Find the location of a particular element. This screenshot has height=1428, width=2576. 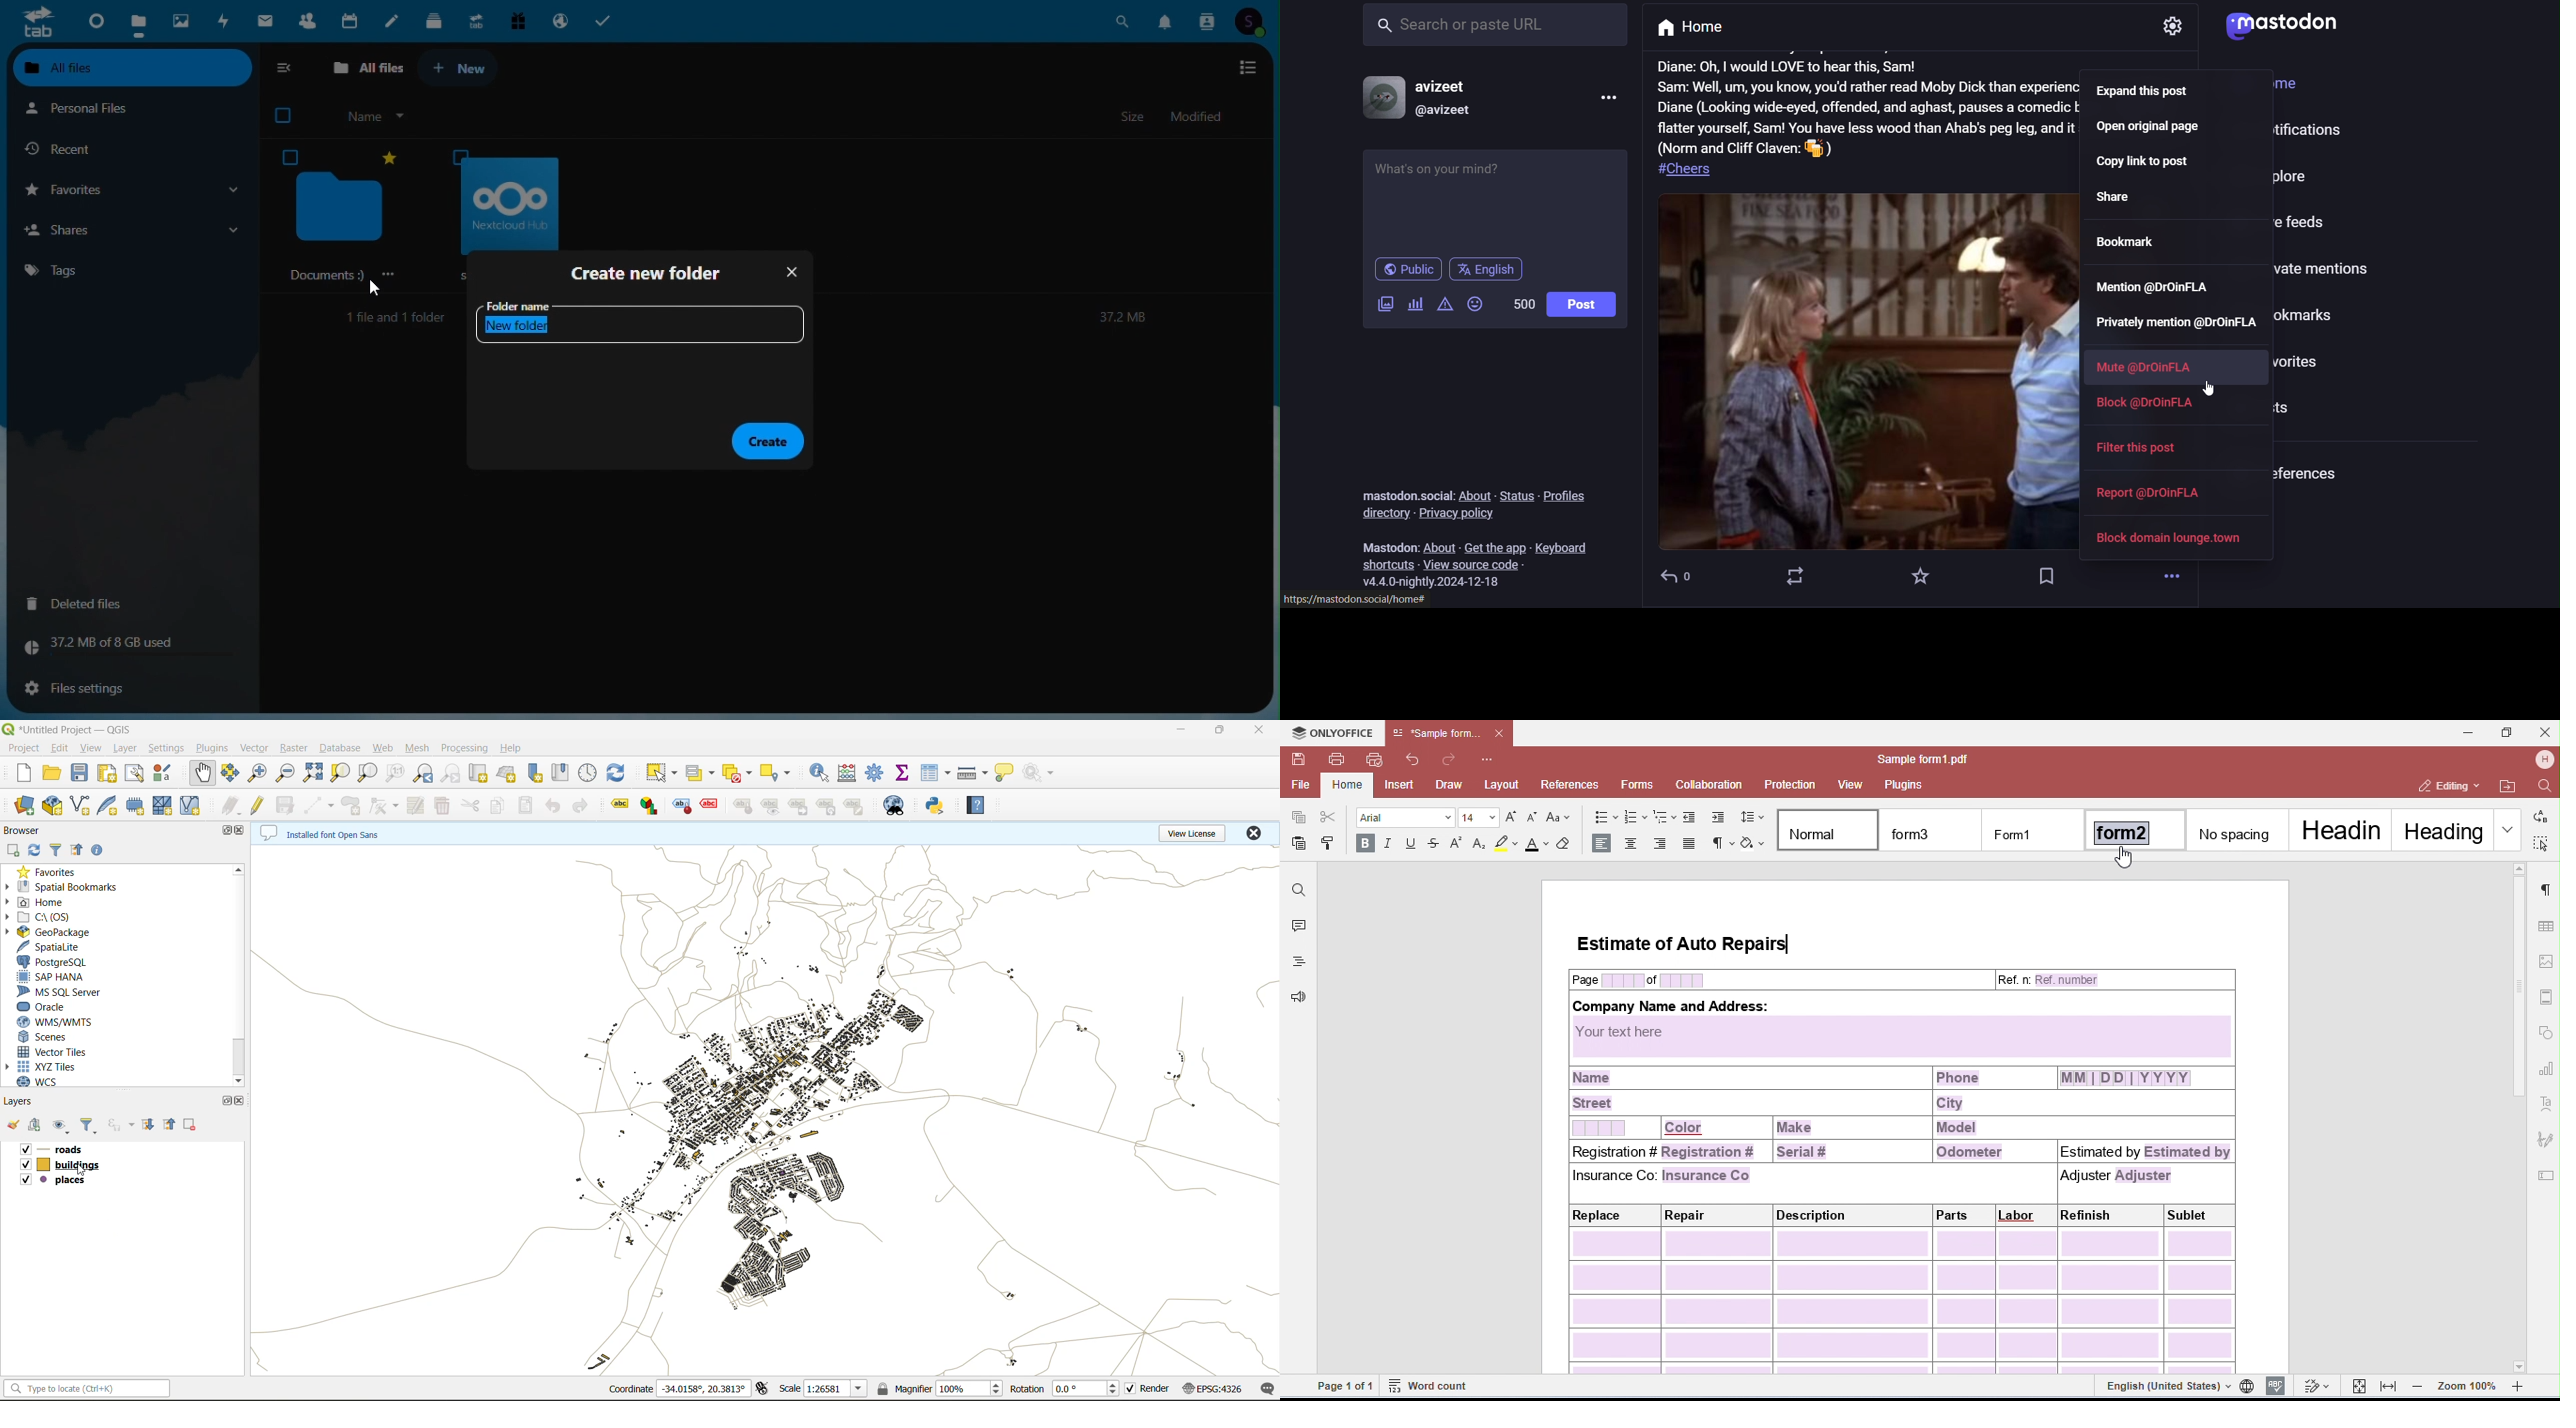

layer is located at coordinates (125, 749).